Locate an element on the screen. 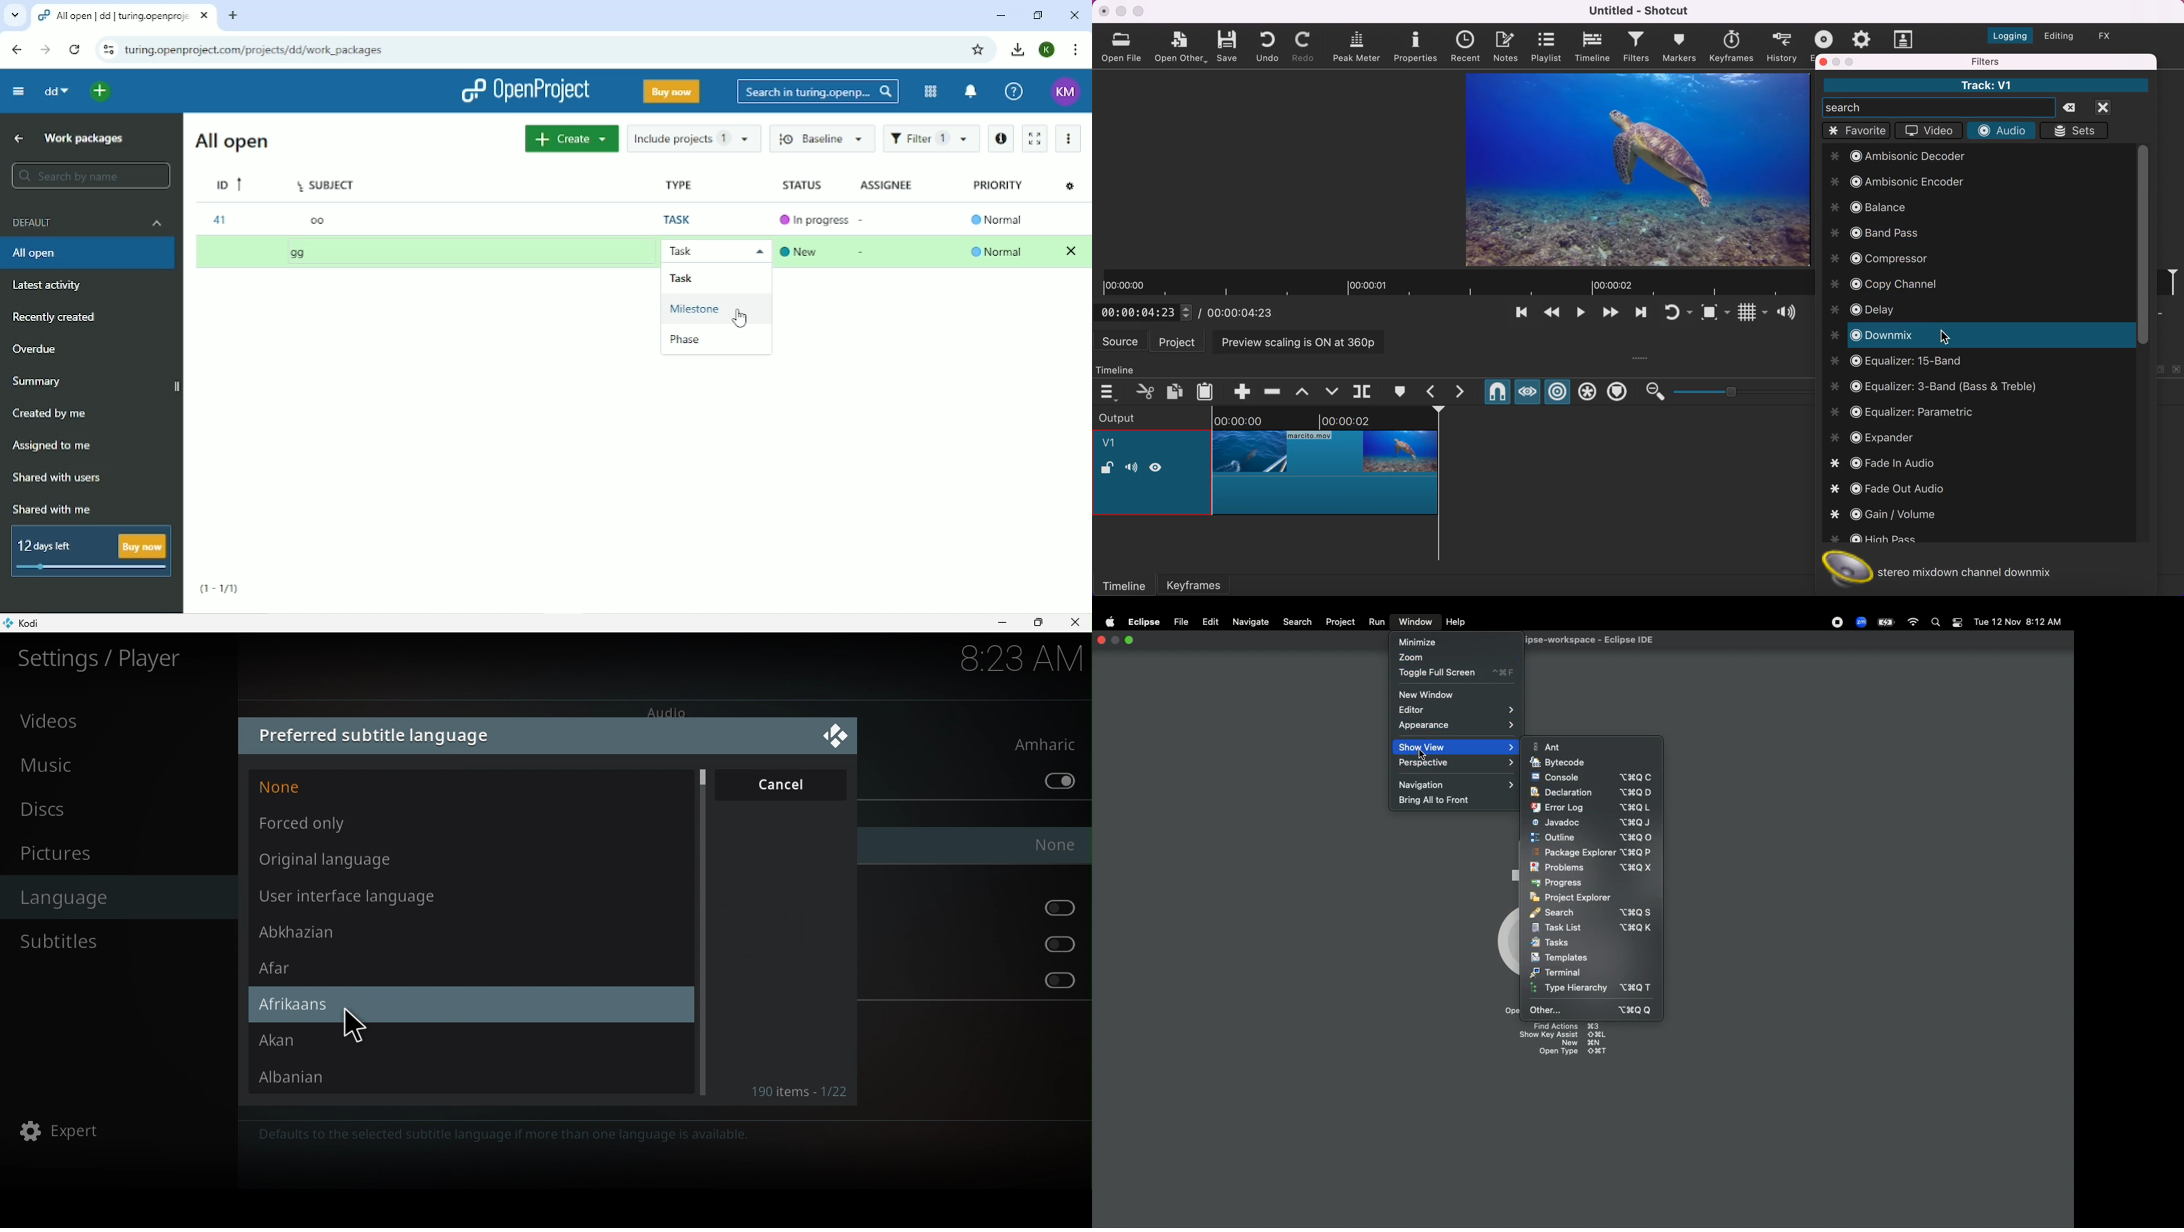 This screenshot has width=2184, height=1232. sets is located at coordinates (2078, 131).